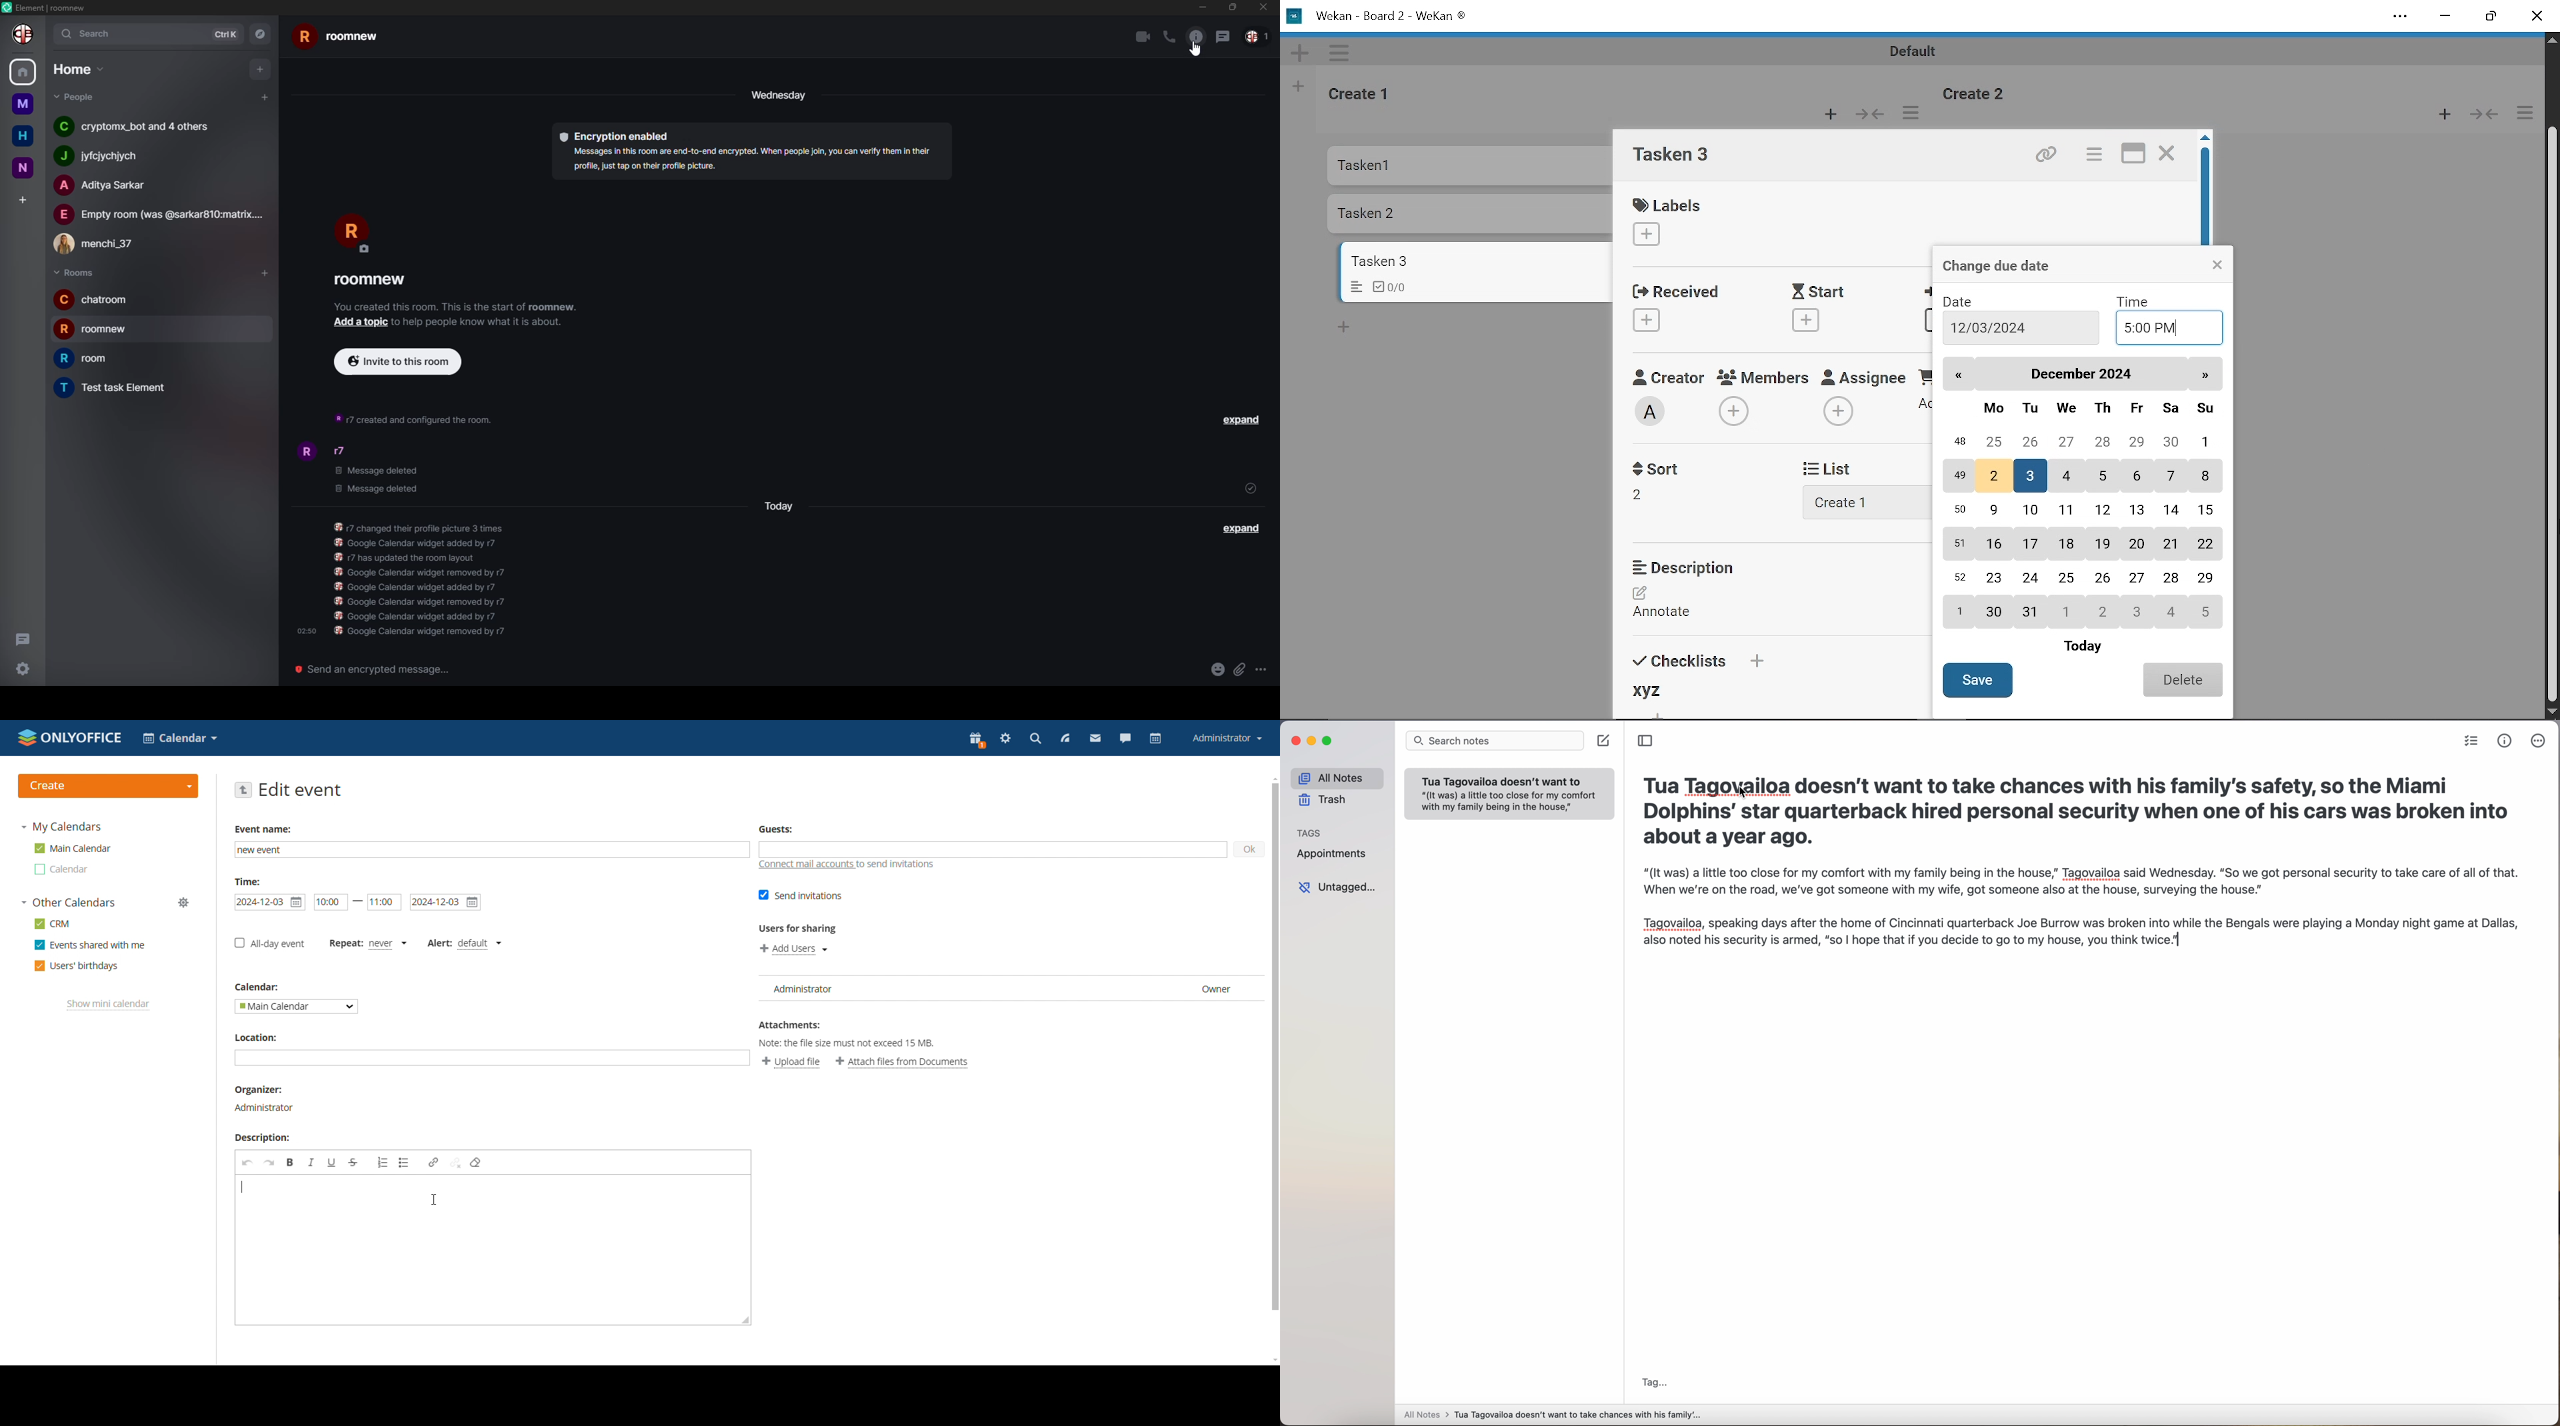 The height and width of the screenshot is (1428, 2576). Describe the element at coordinates (751, 160) in the screenshot. I see `info` at that location.